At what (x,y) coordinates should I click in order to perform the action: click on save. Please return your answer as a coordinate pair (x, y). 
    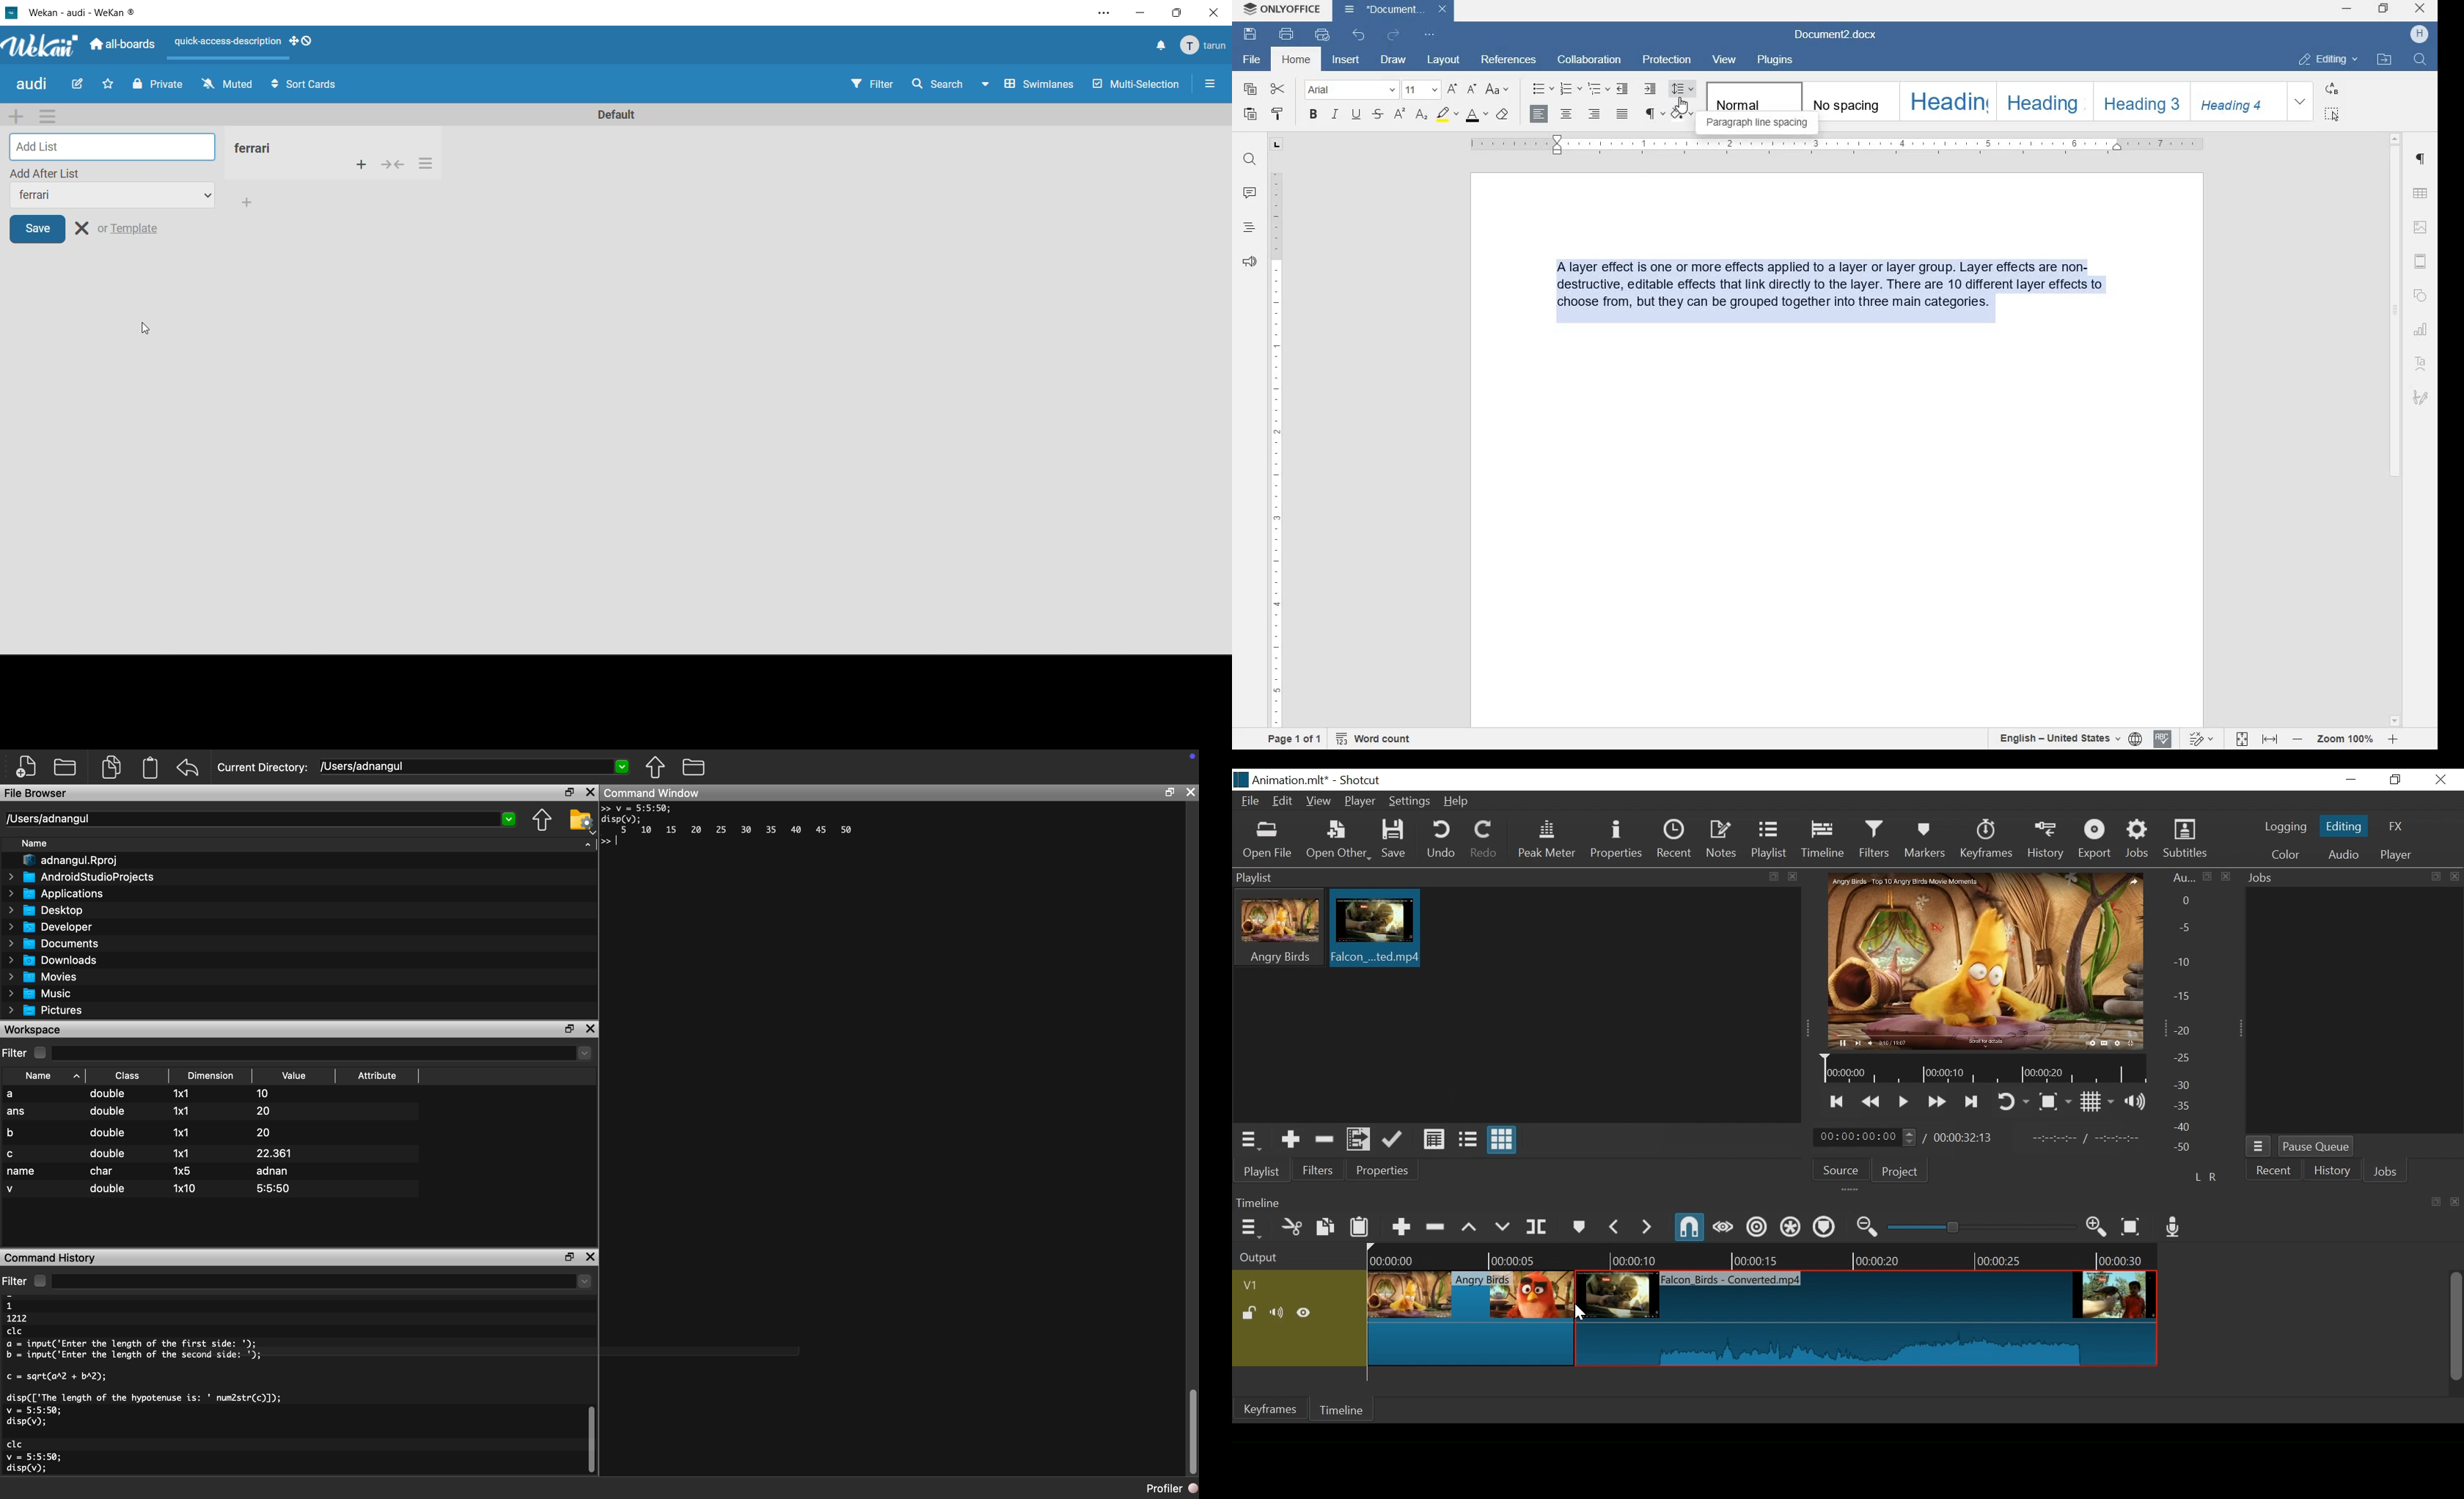
    Looking at the image, I should click on (1251, 35).